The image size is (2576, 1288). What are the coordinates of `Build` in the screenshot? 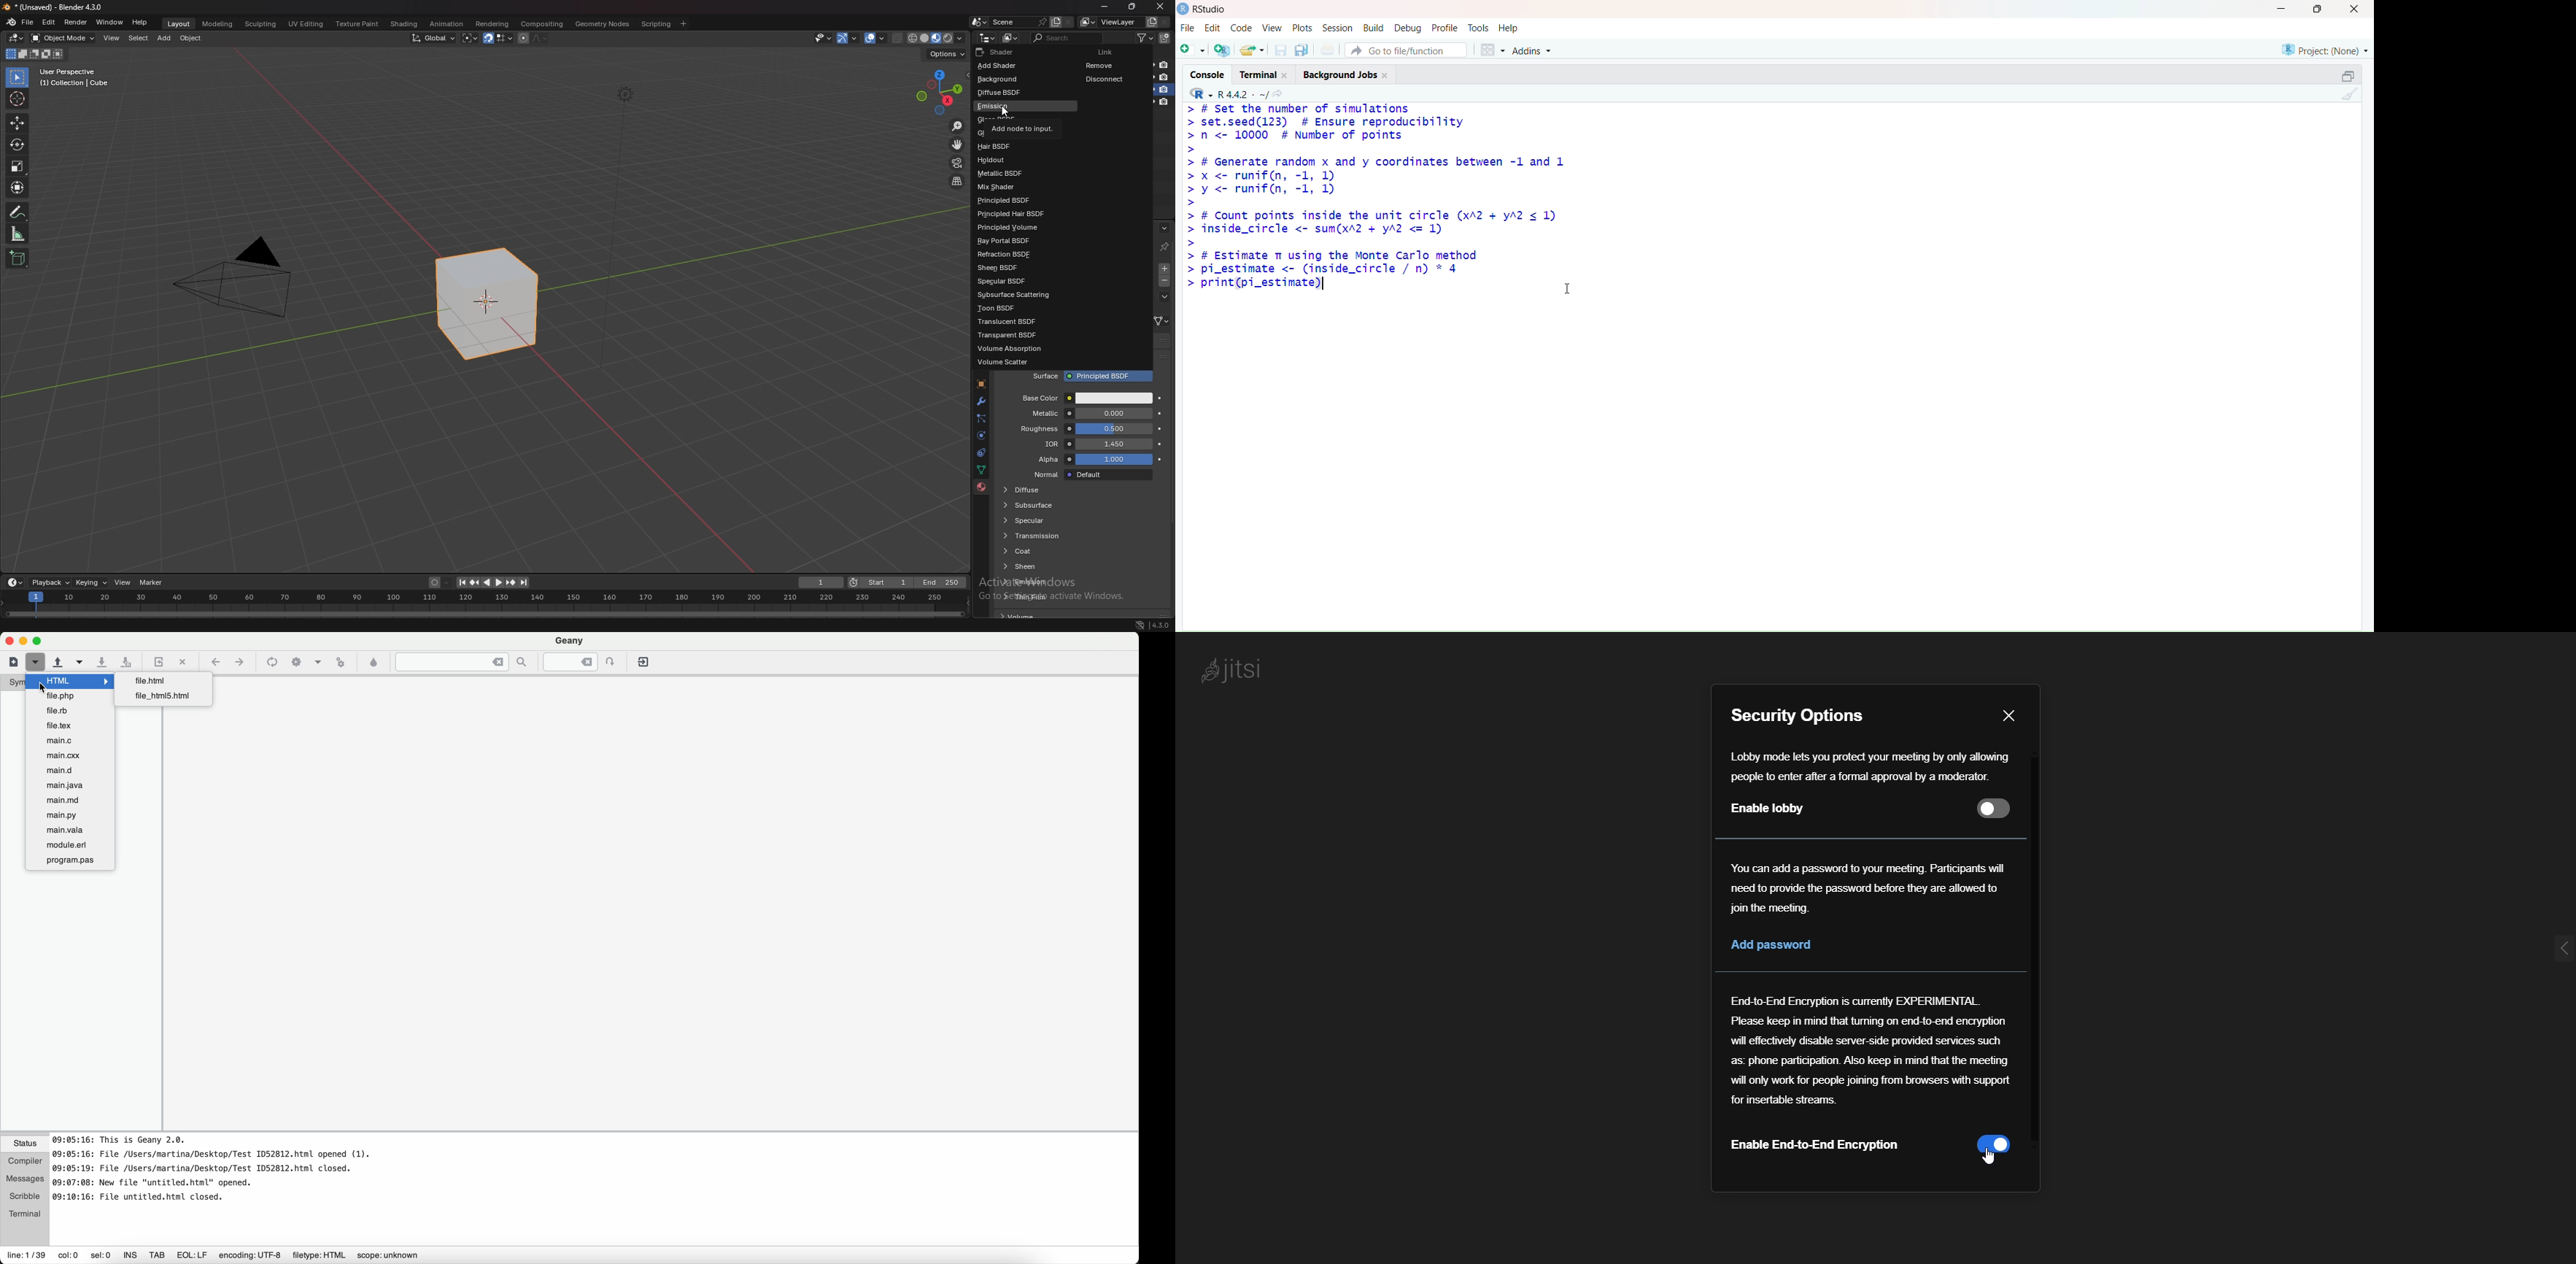 It's located at (1373, 27).